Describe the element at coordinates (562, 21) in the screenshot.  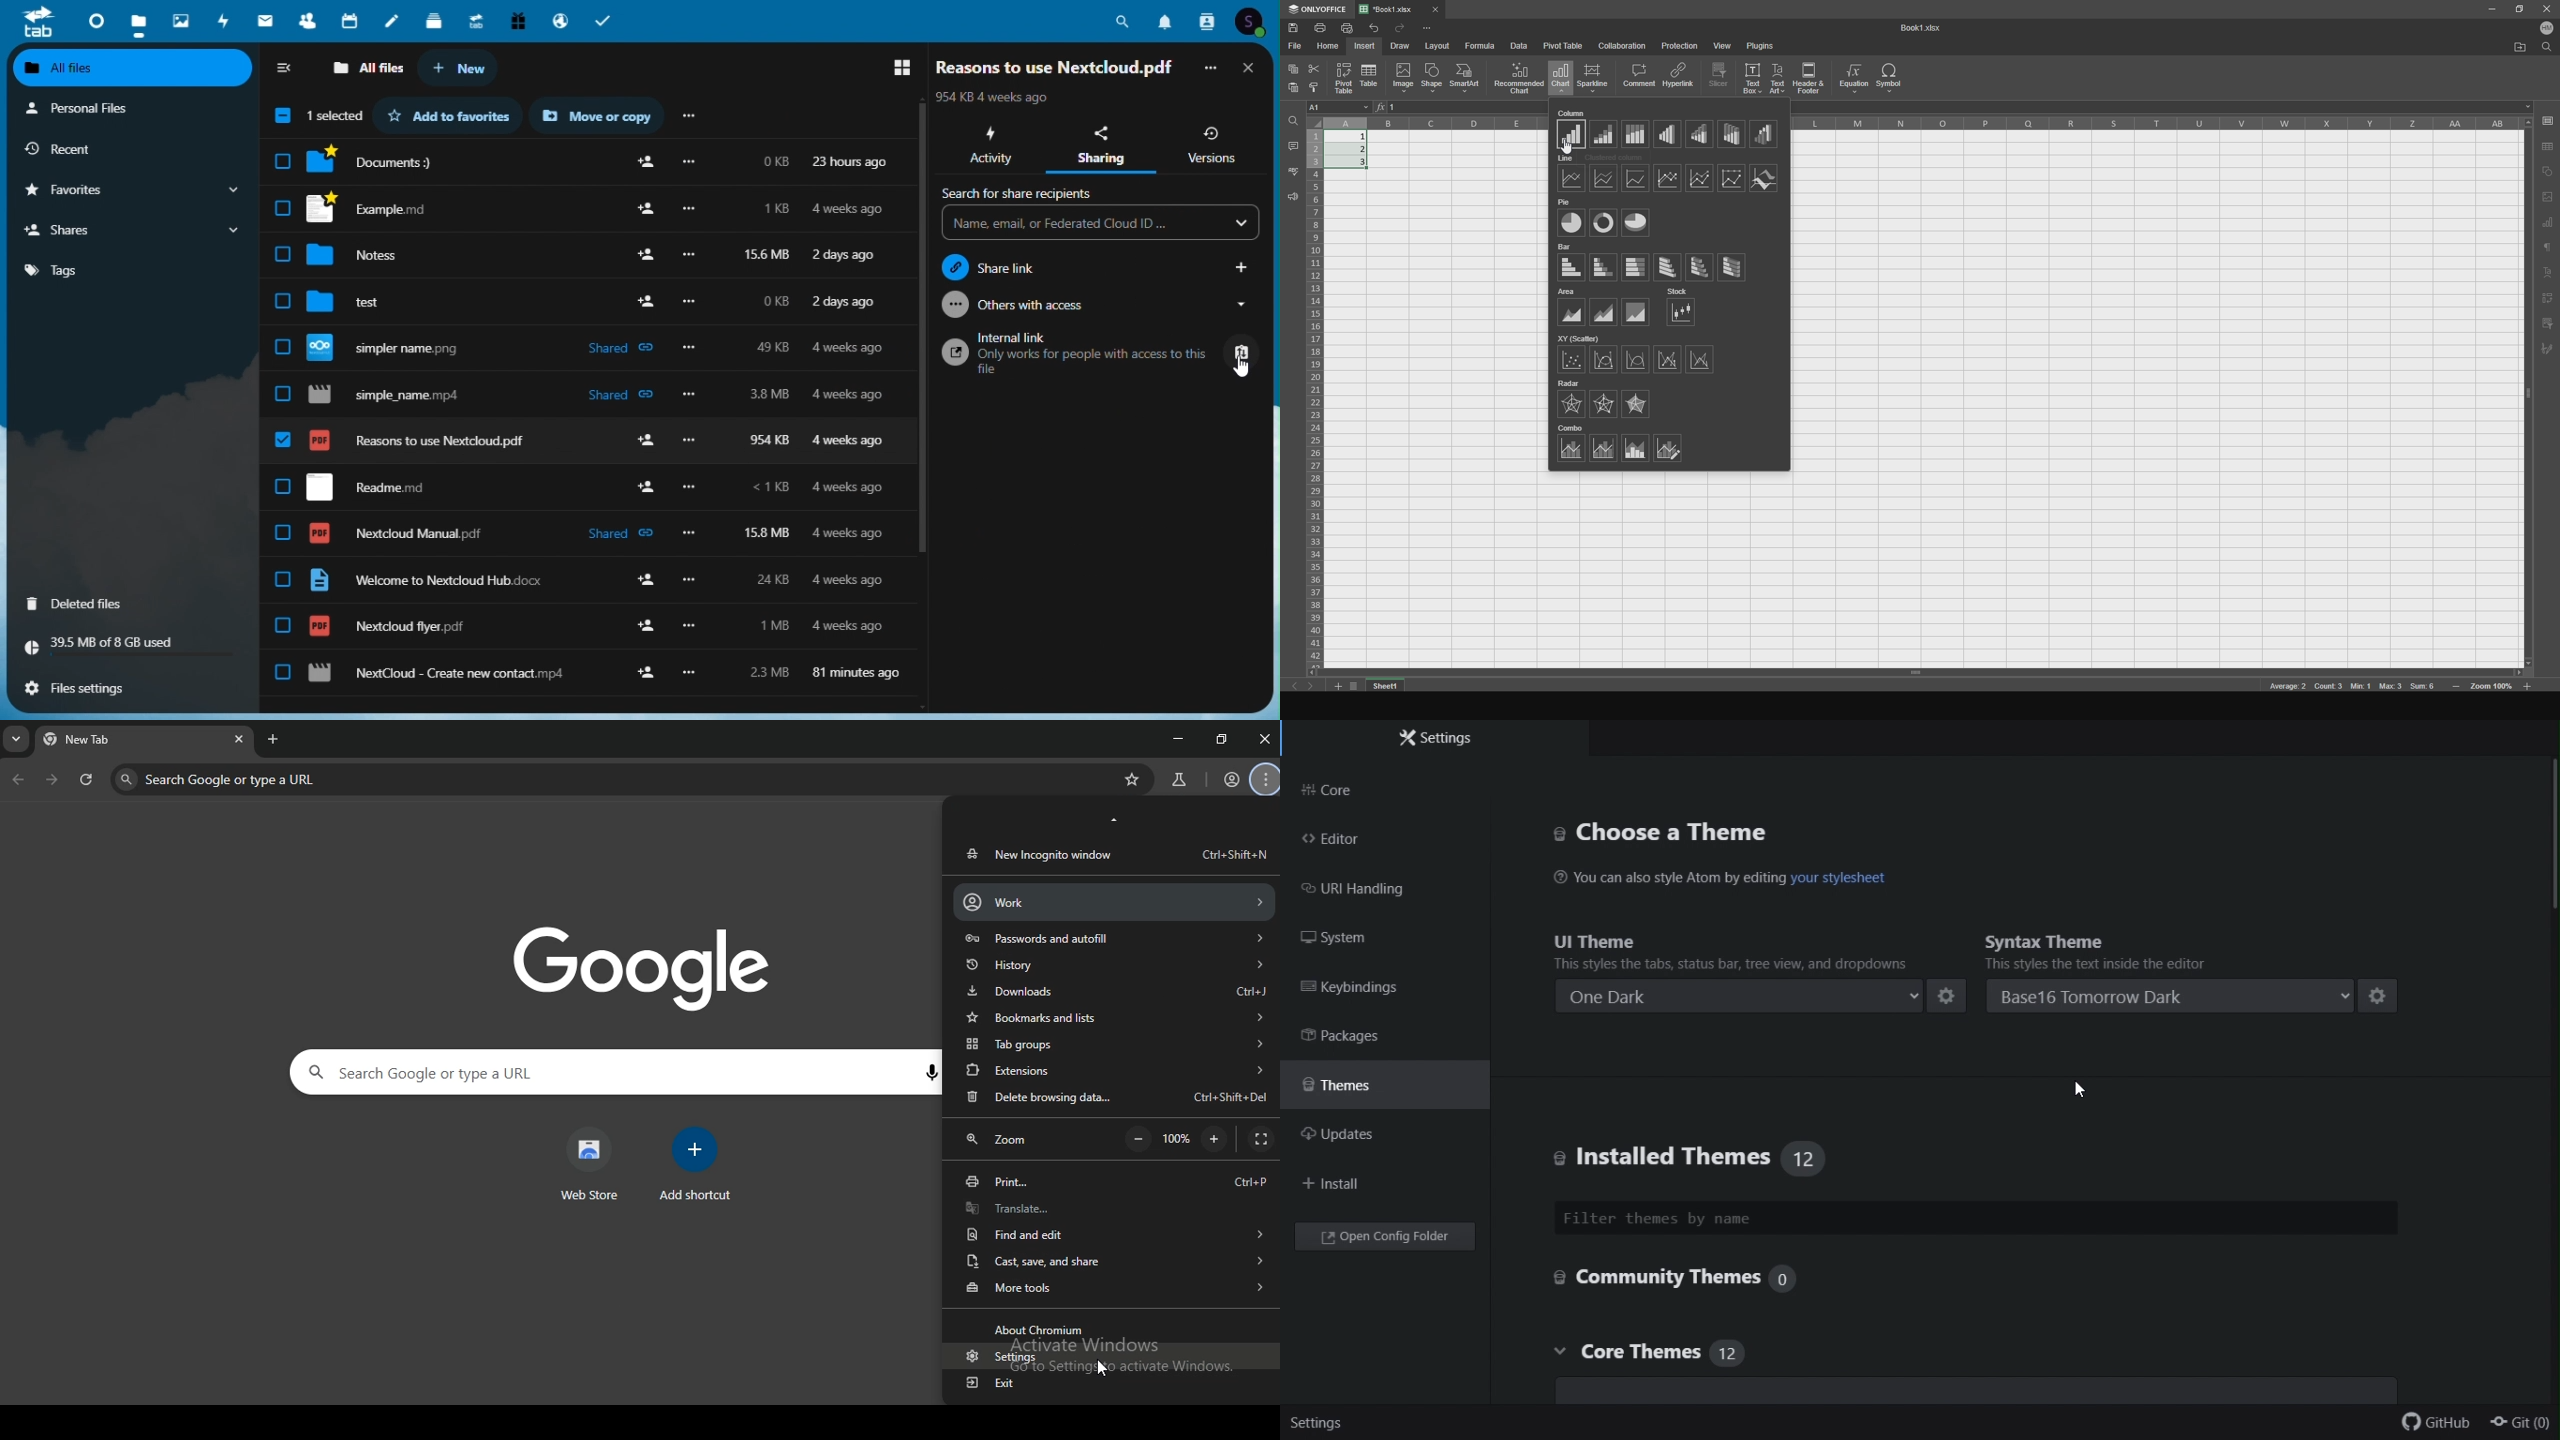
I see `email hosting` at that location.